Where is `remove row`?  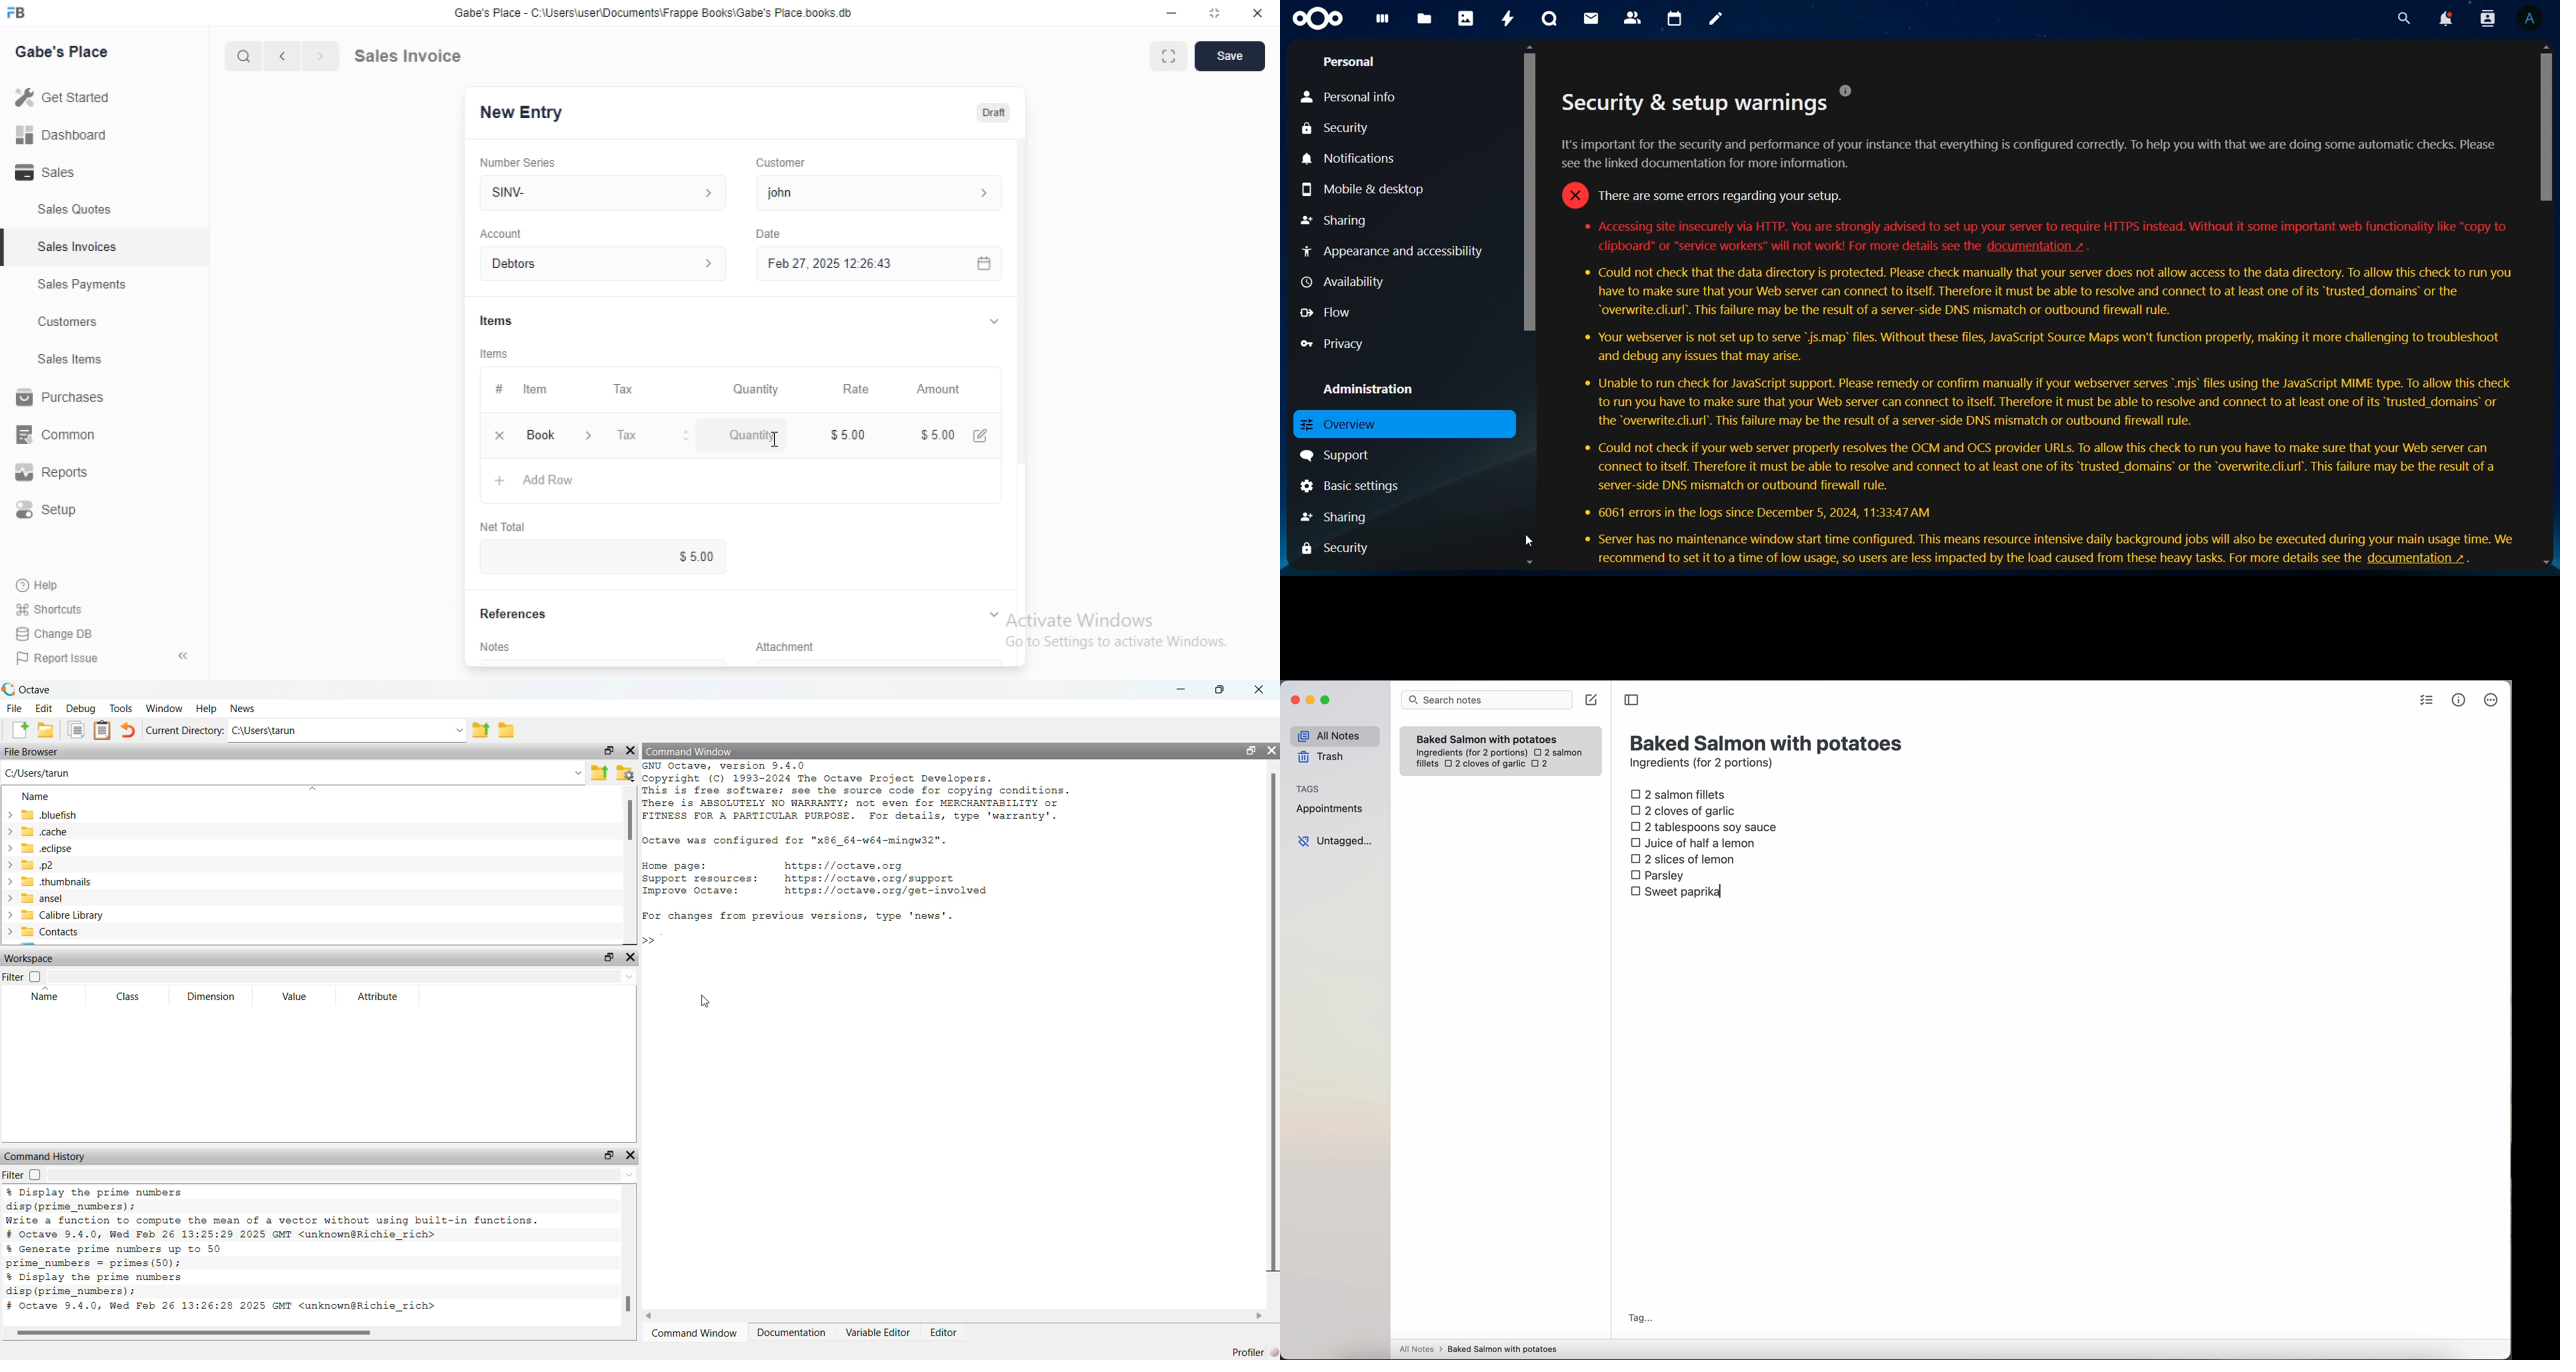
remove row is located at coordinates (499, 435).